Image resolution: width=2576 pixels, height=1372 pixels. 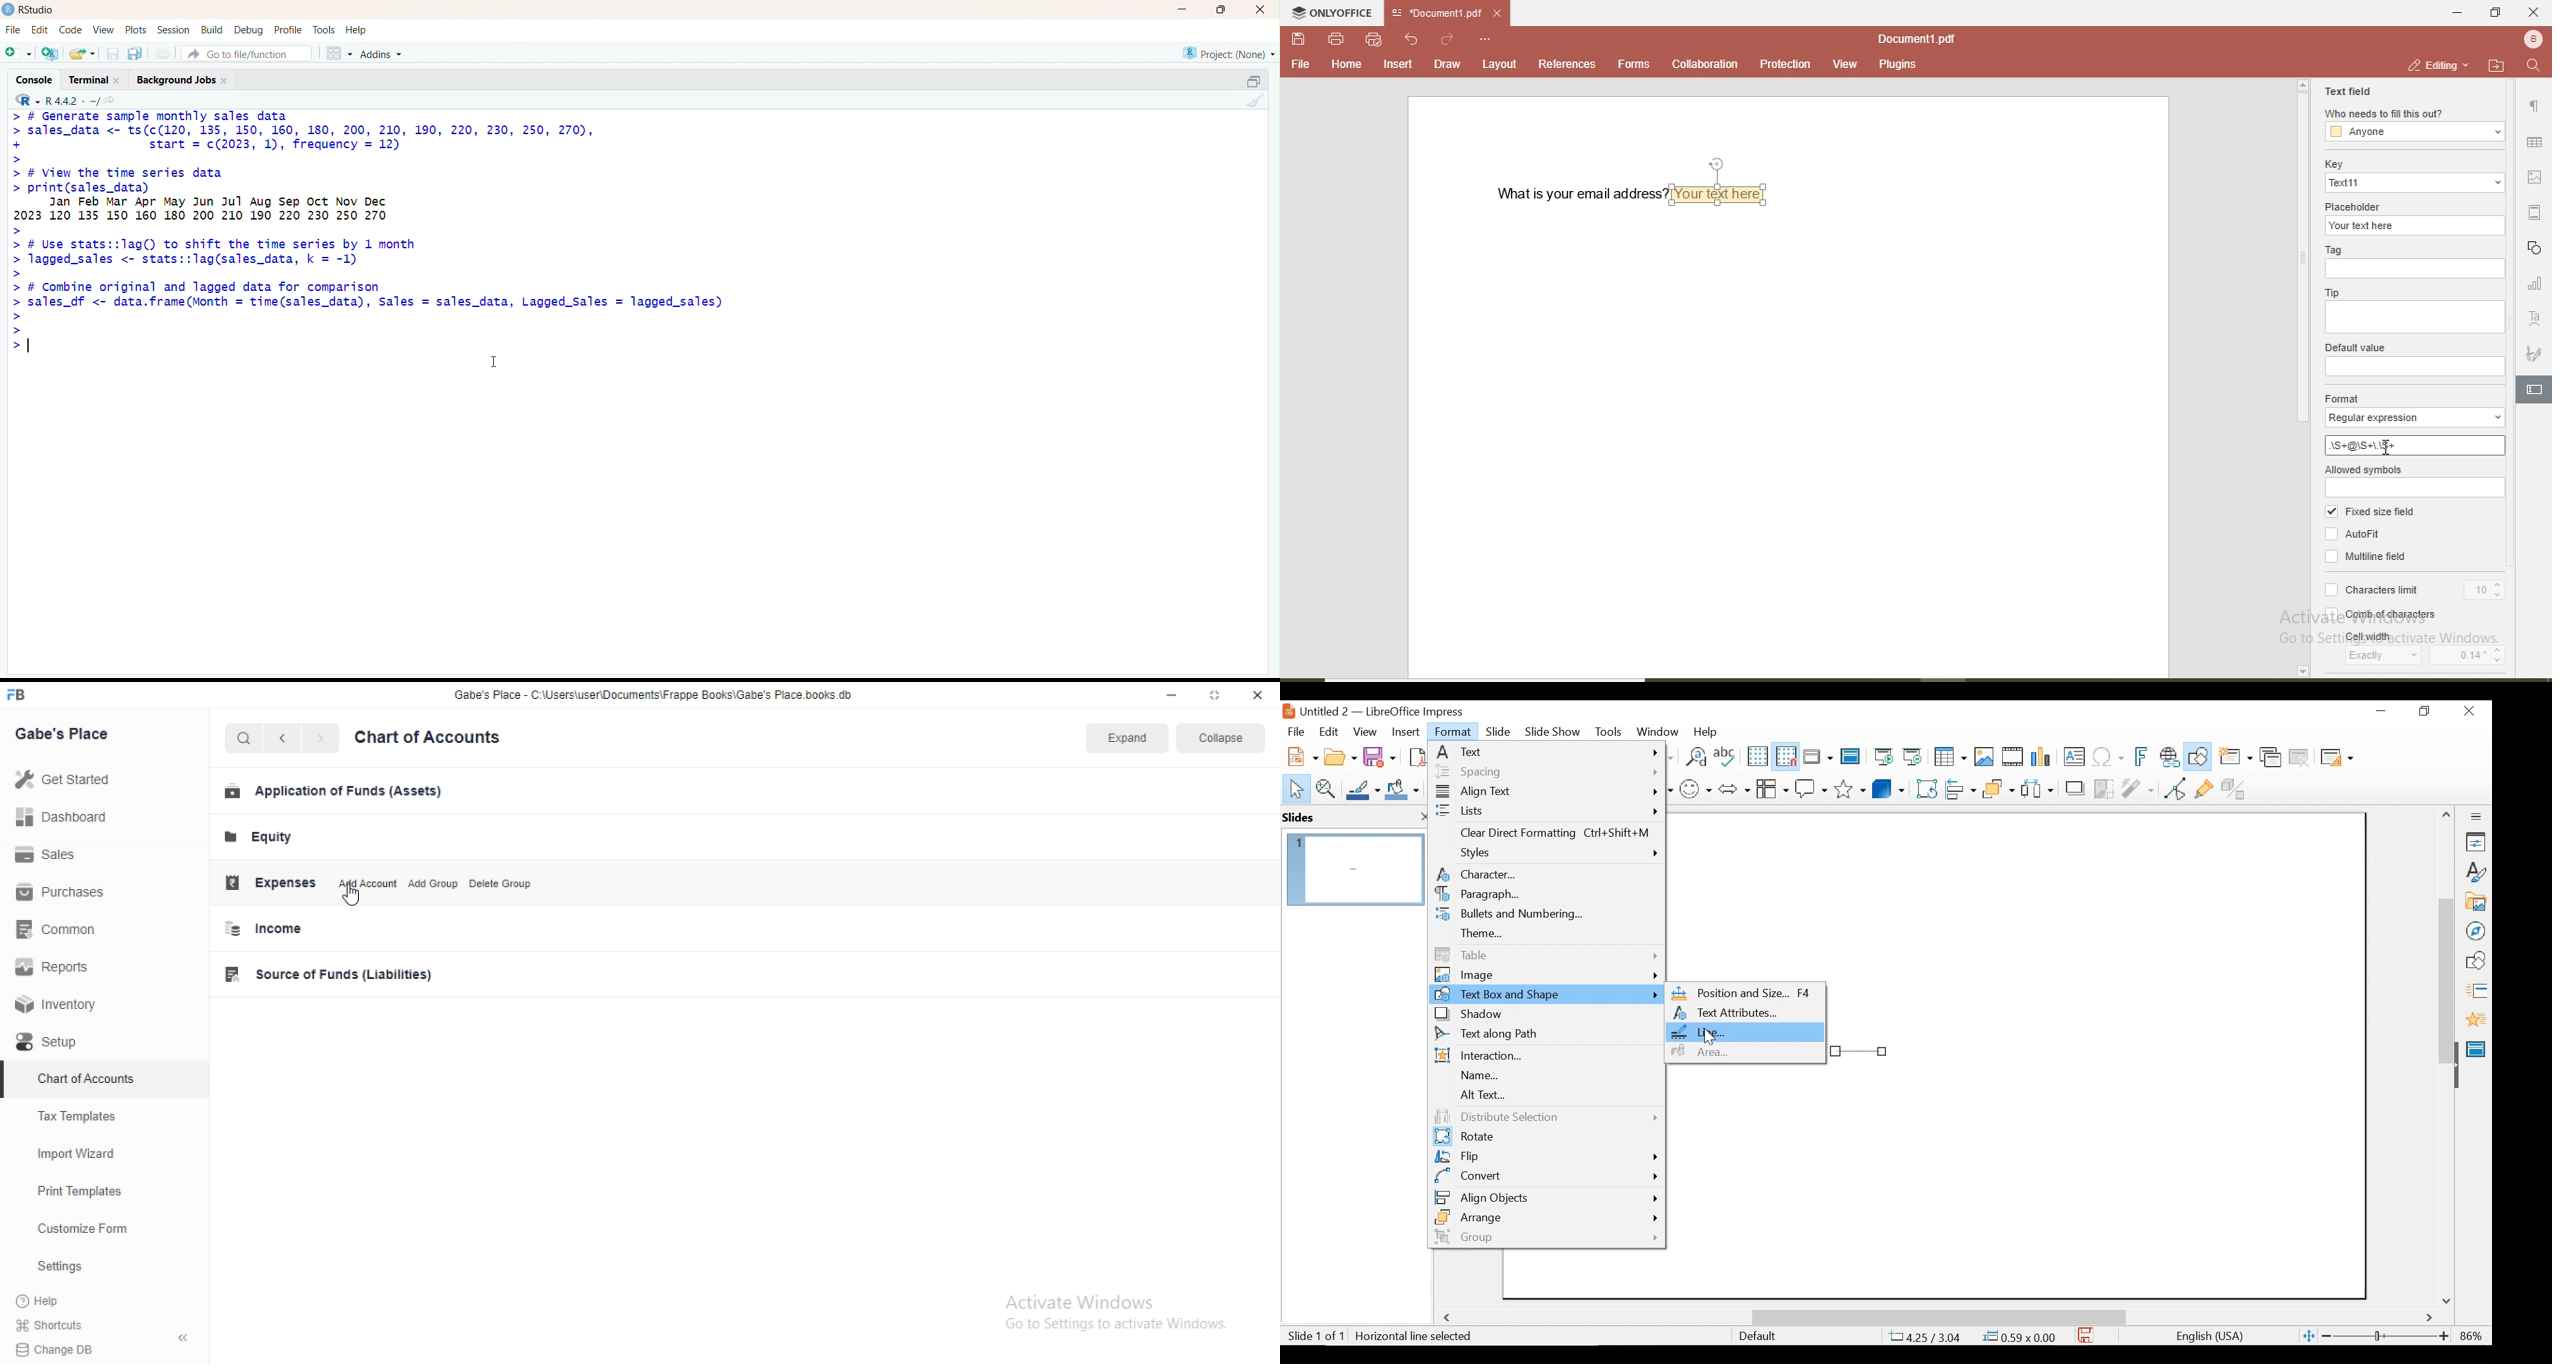 What do you see at coordinates (1784, 64) in the screenshot?
I see `protection` at bounding box center [1784, 64].